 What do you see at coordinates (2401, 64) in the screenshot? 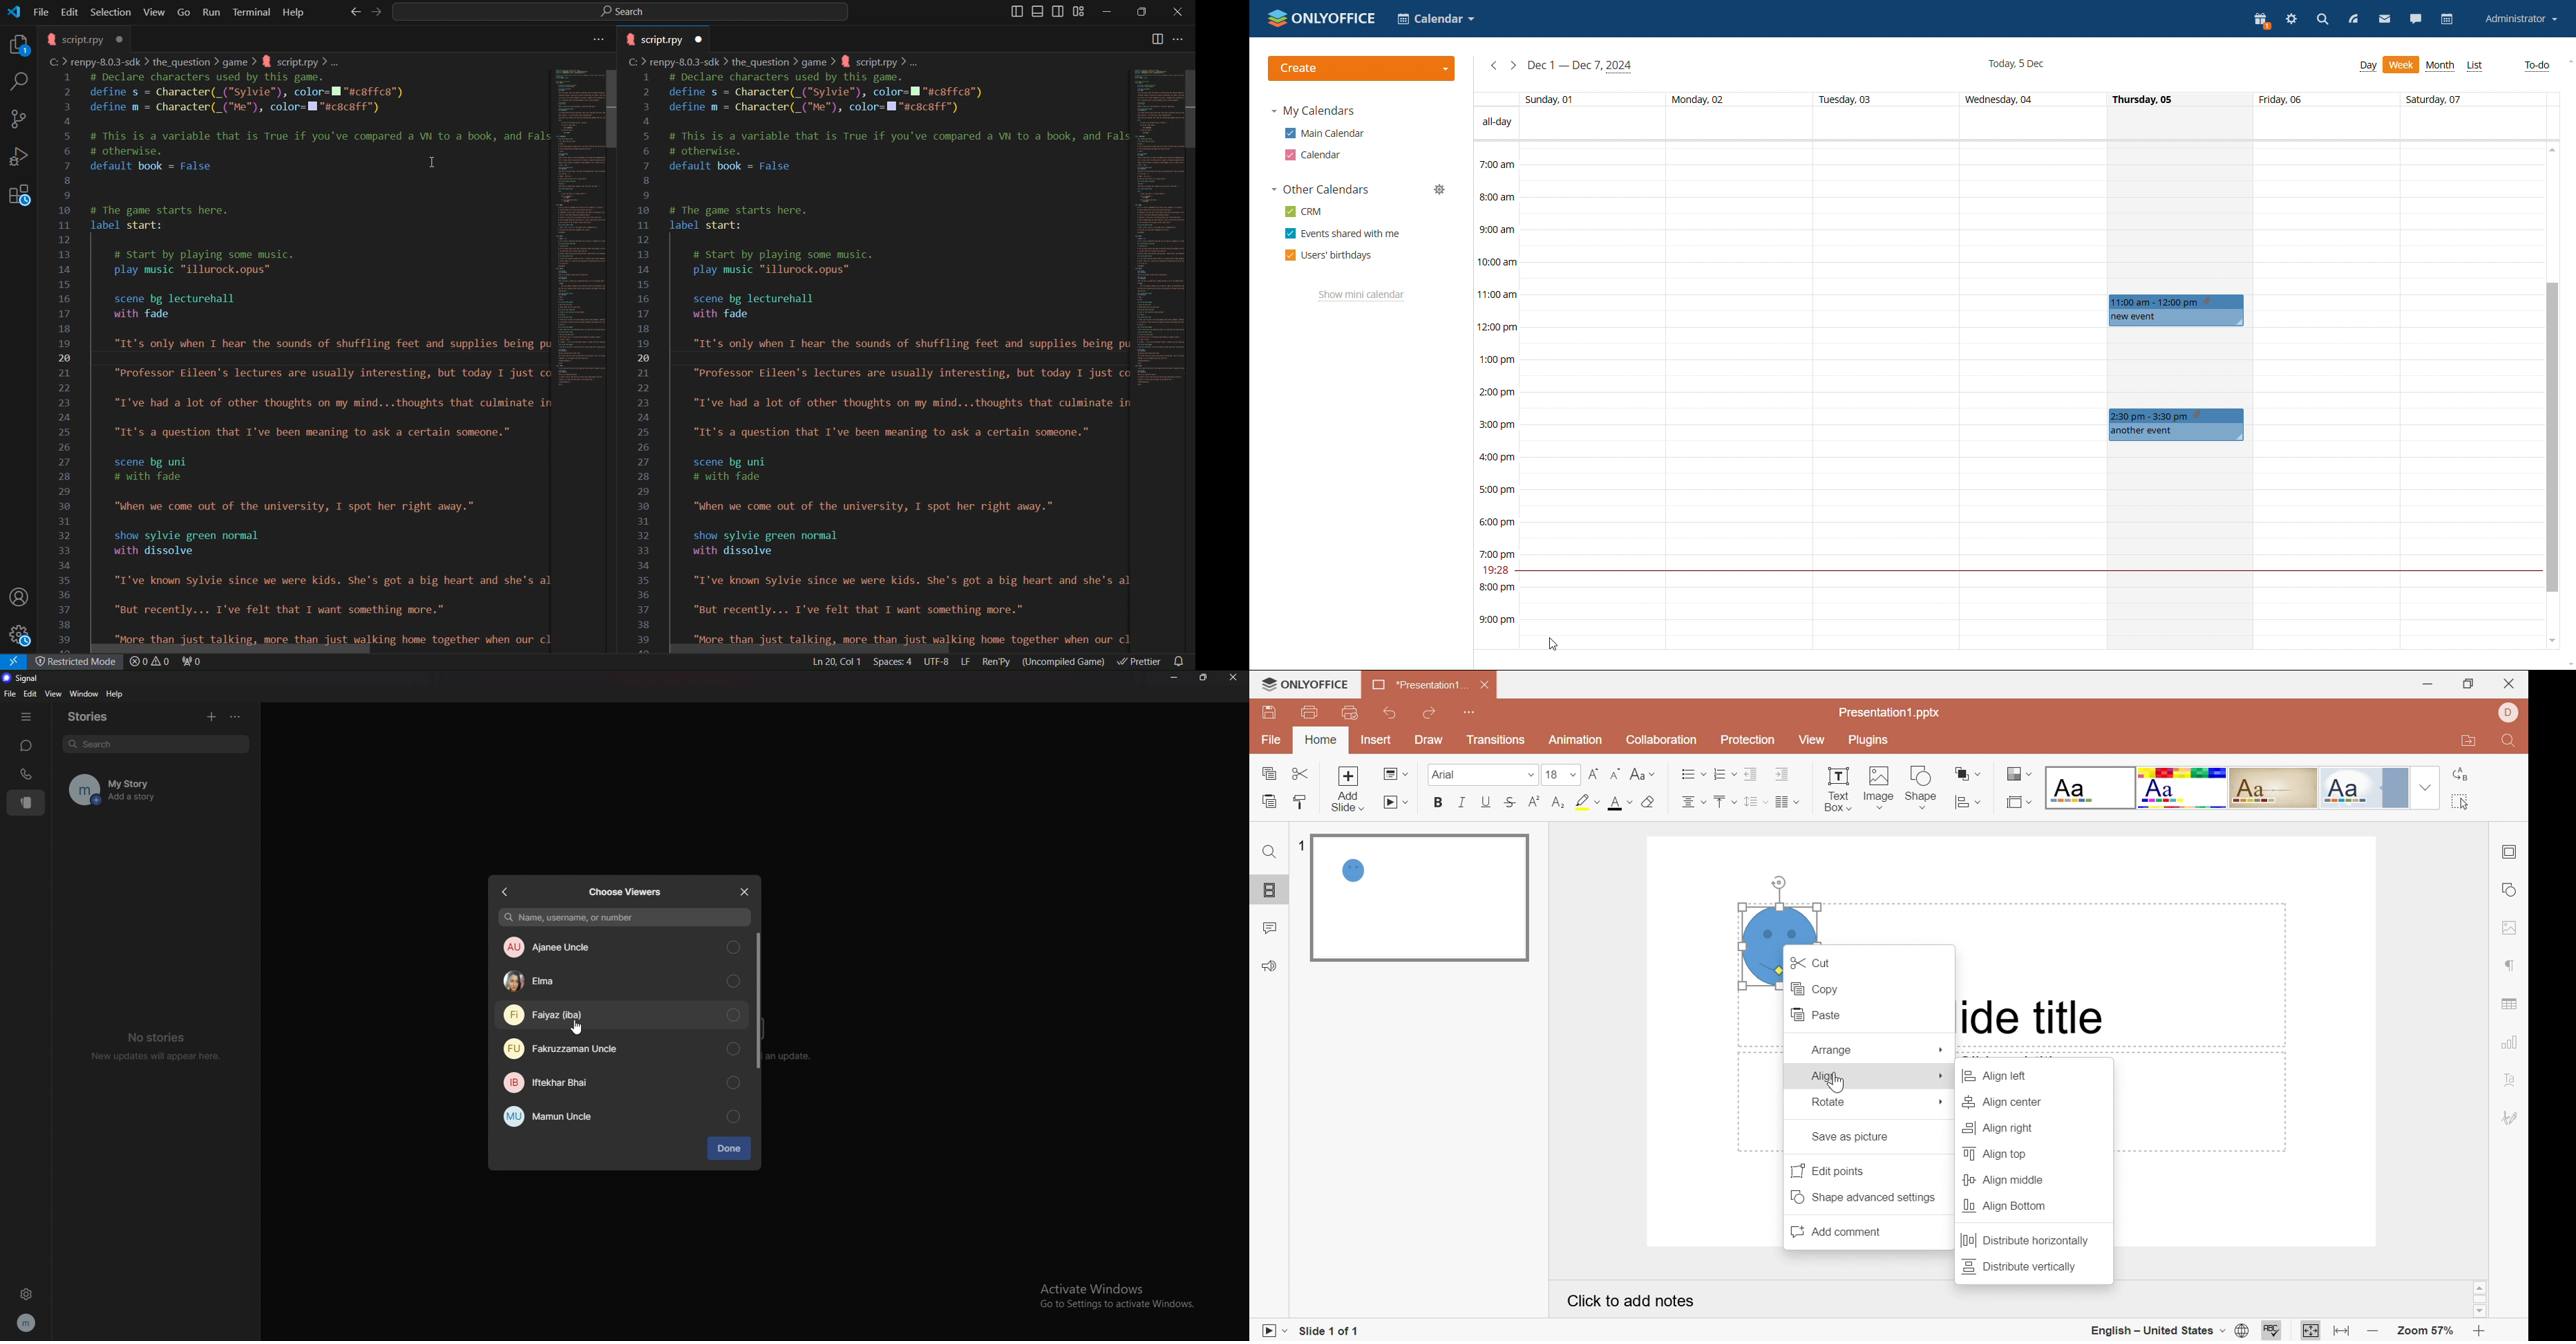
I see `day view` at bounding box center [2401, 64].